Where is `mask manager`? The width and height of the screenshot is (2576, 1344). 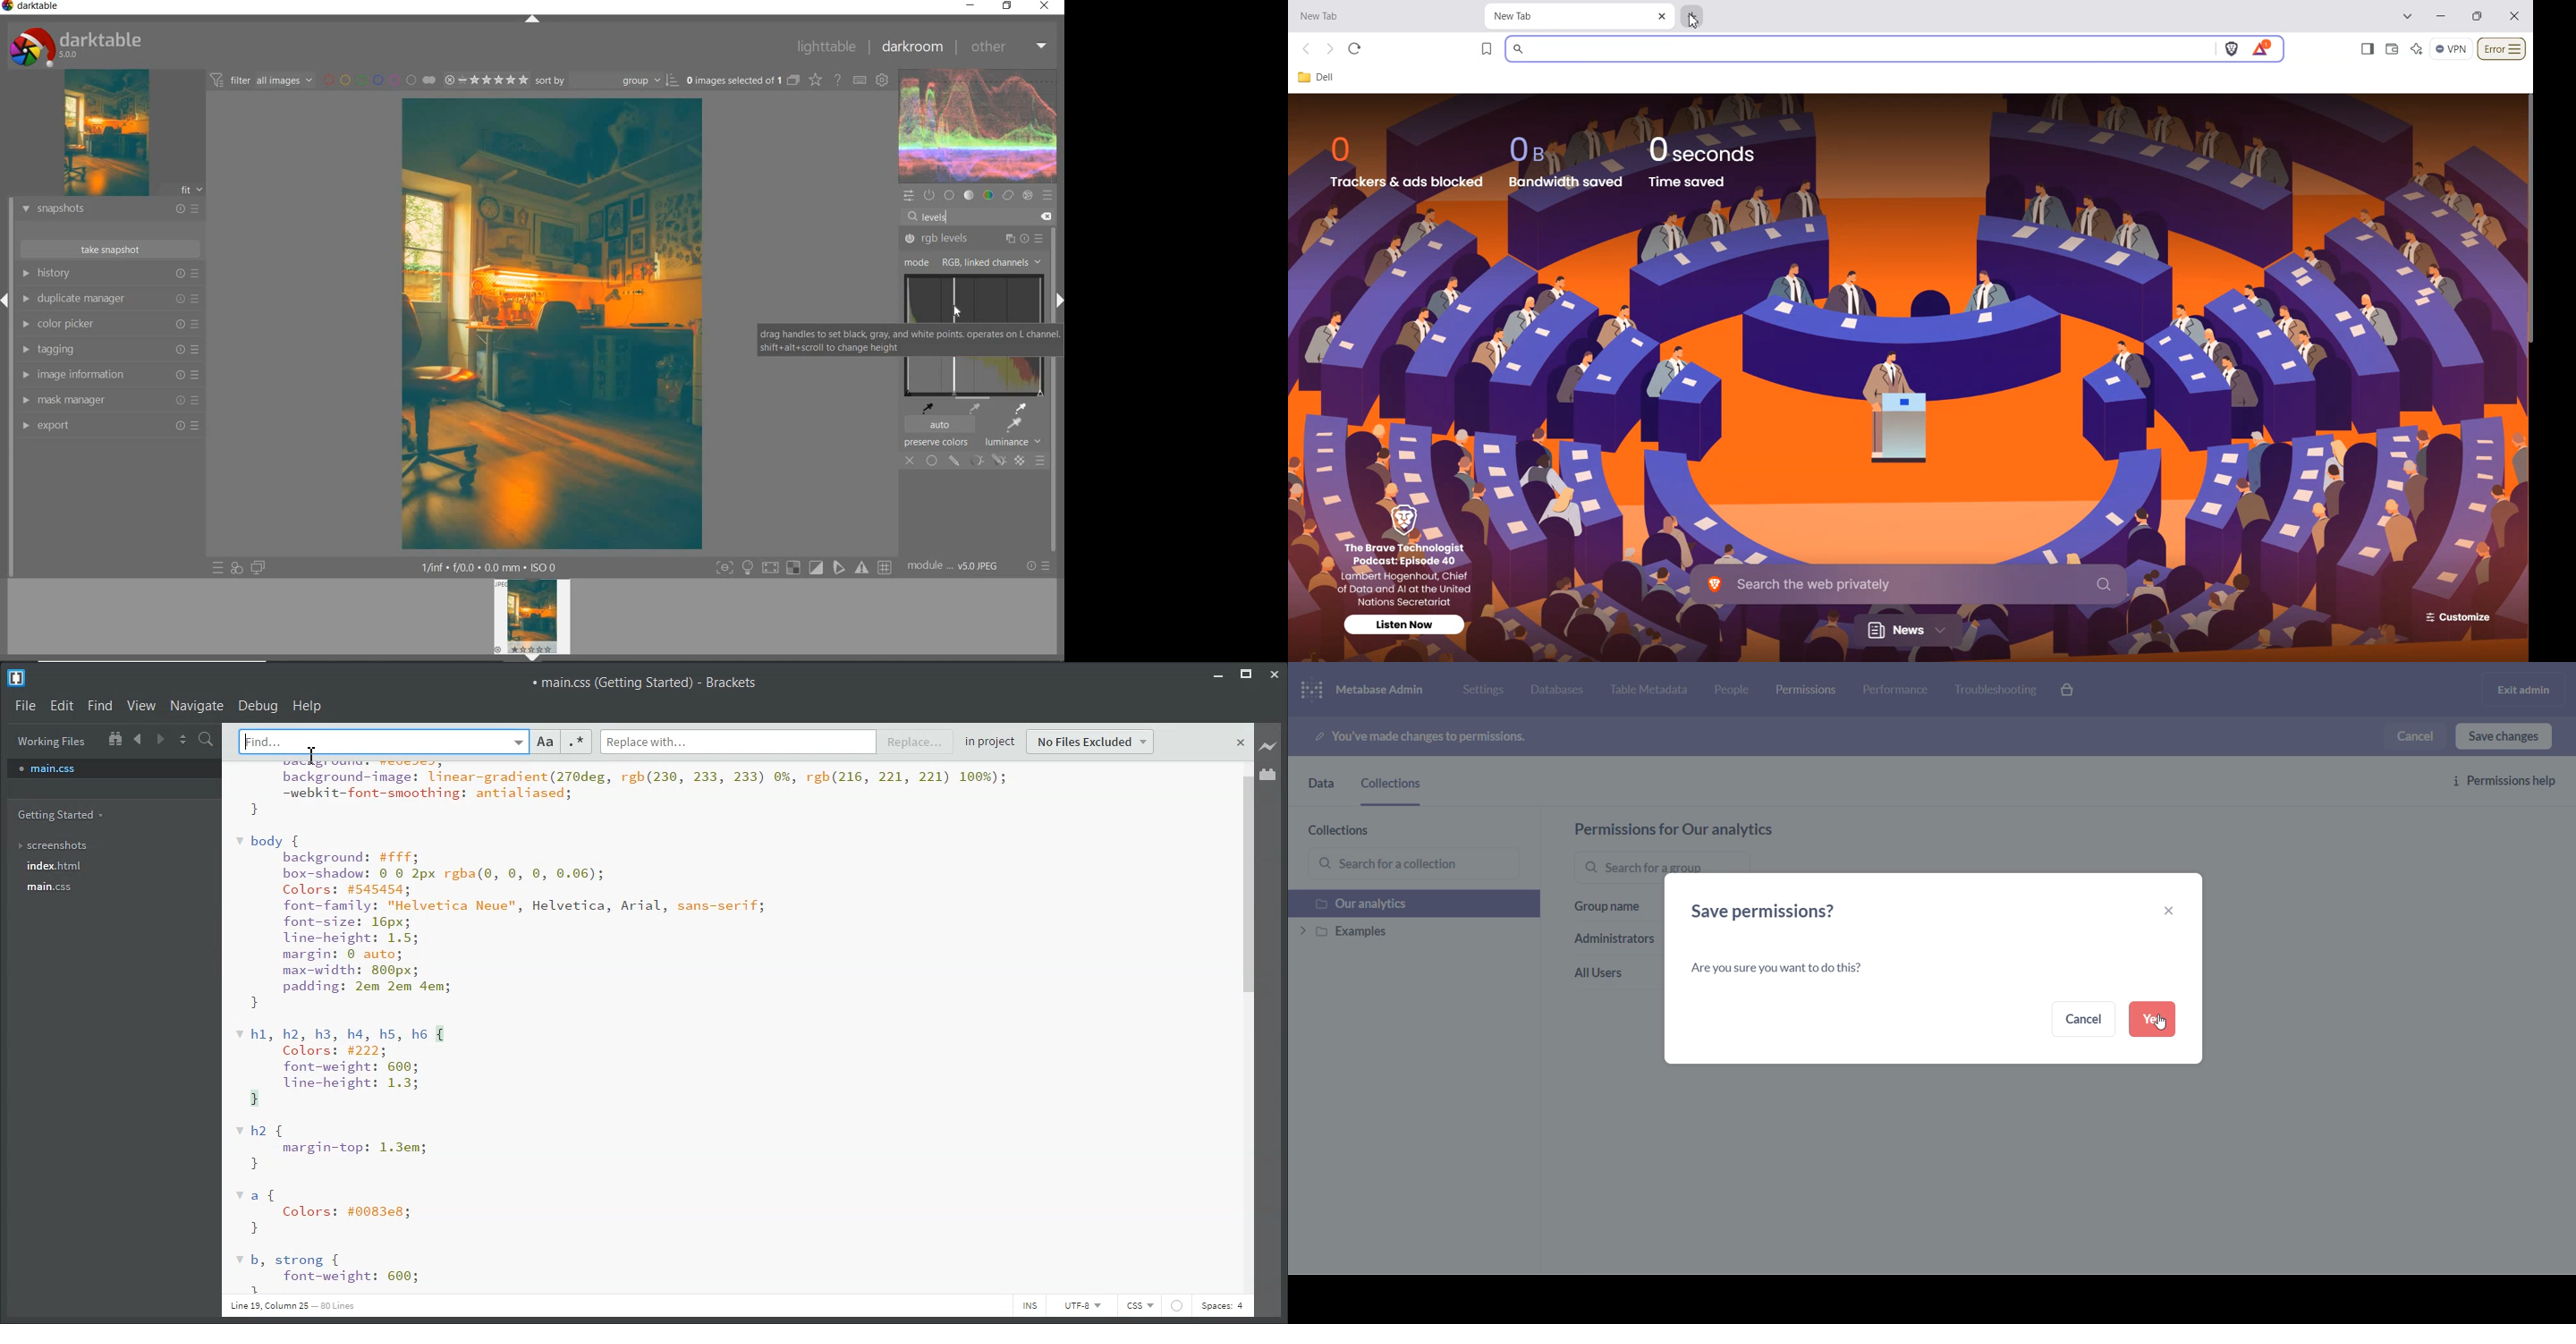
mask manager is located at coordinates (109, 400).